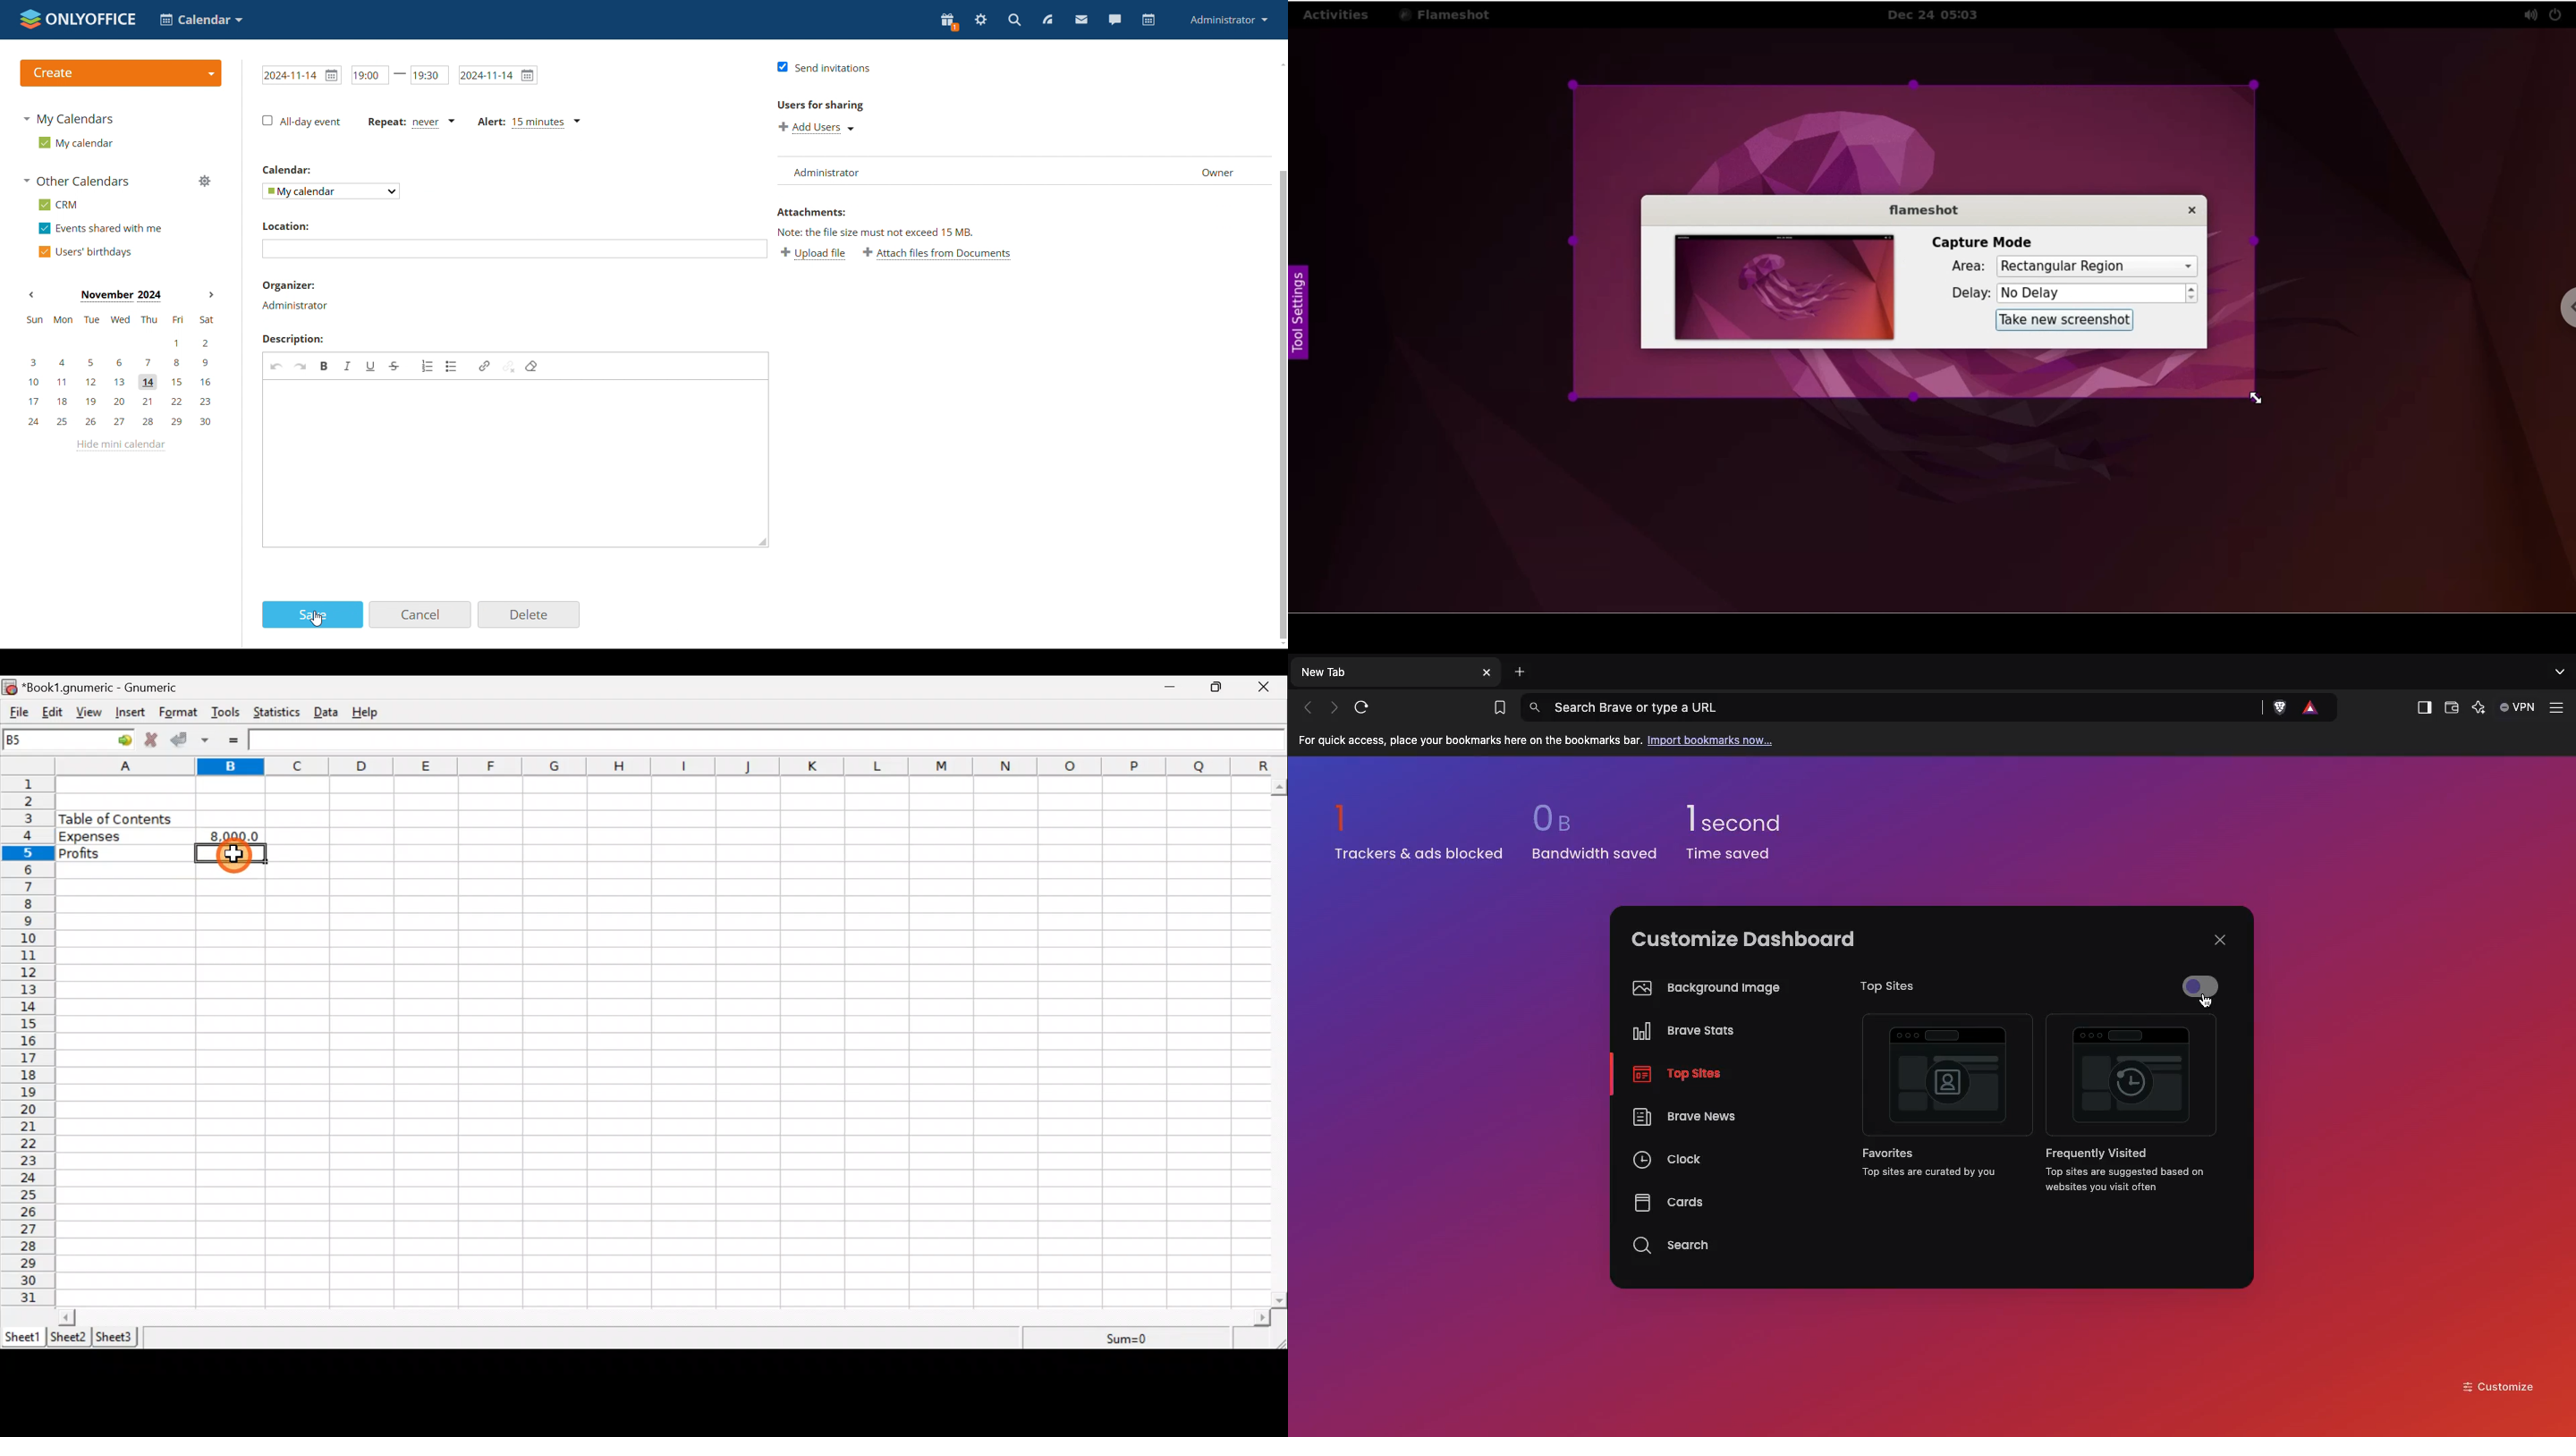 This screenshot has height=1456, width=2576. Describe the element at coordinates (323, 364) in the screenshot. I see `bold` at that location.